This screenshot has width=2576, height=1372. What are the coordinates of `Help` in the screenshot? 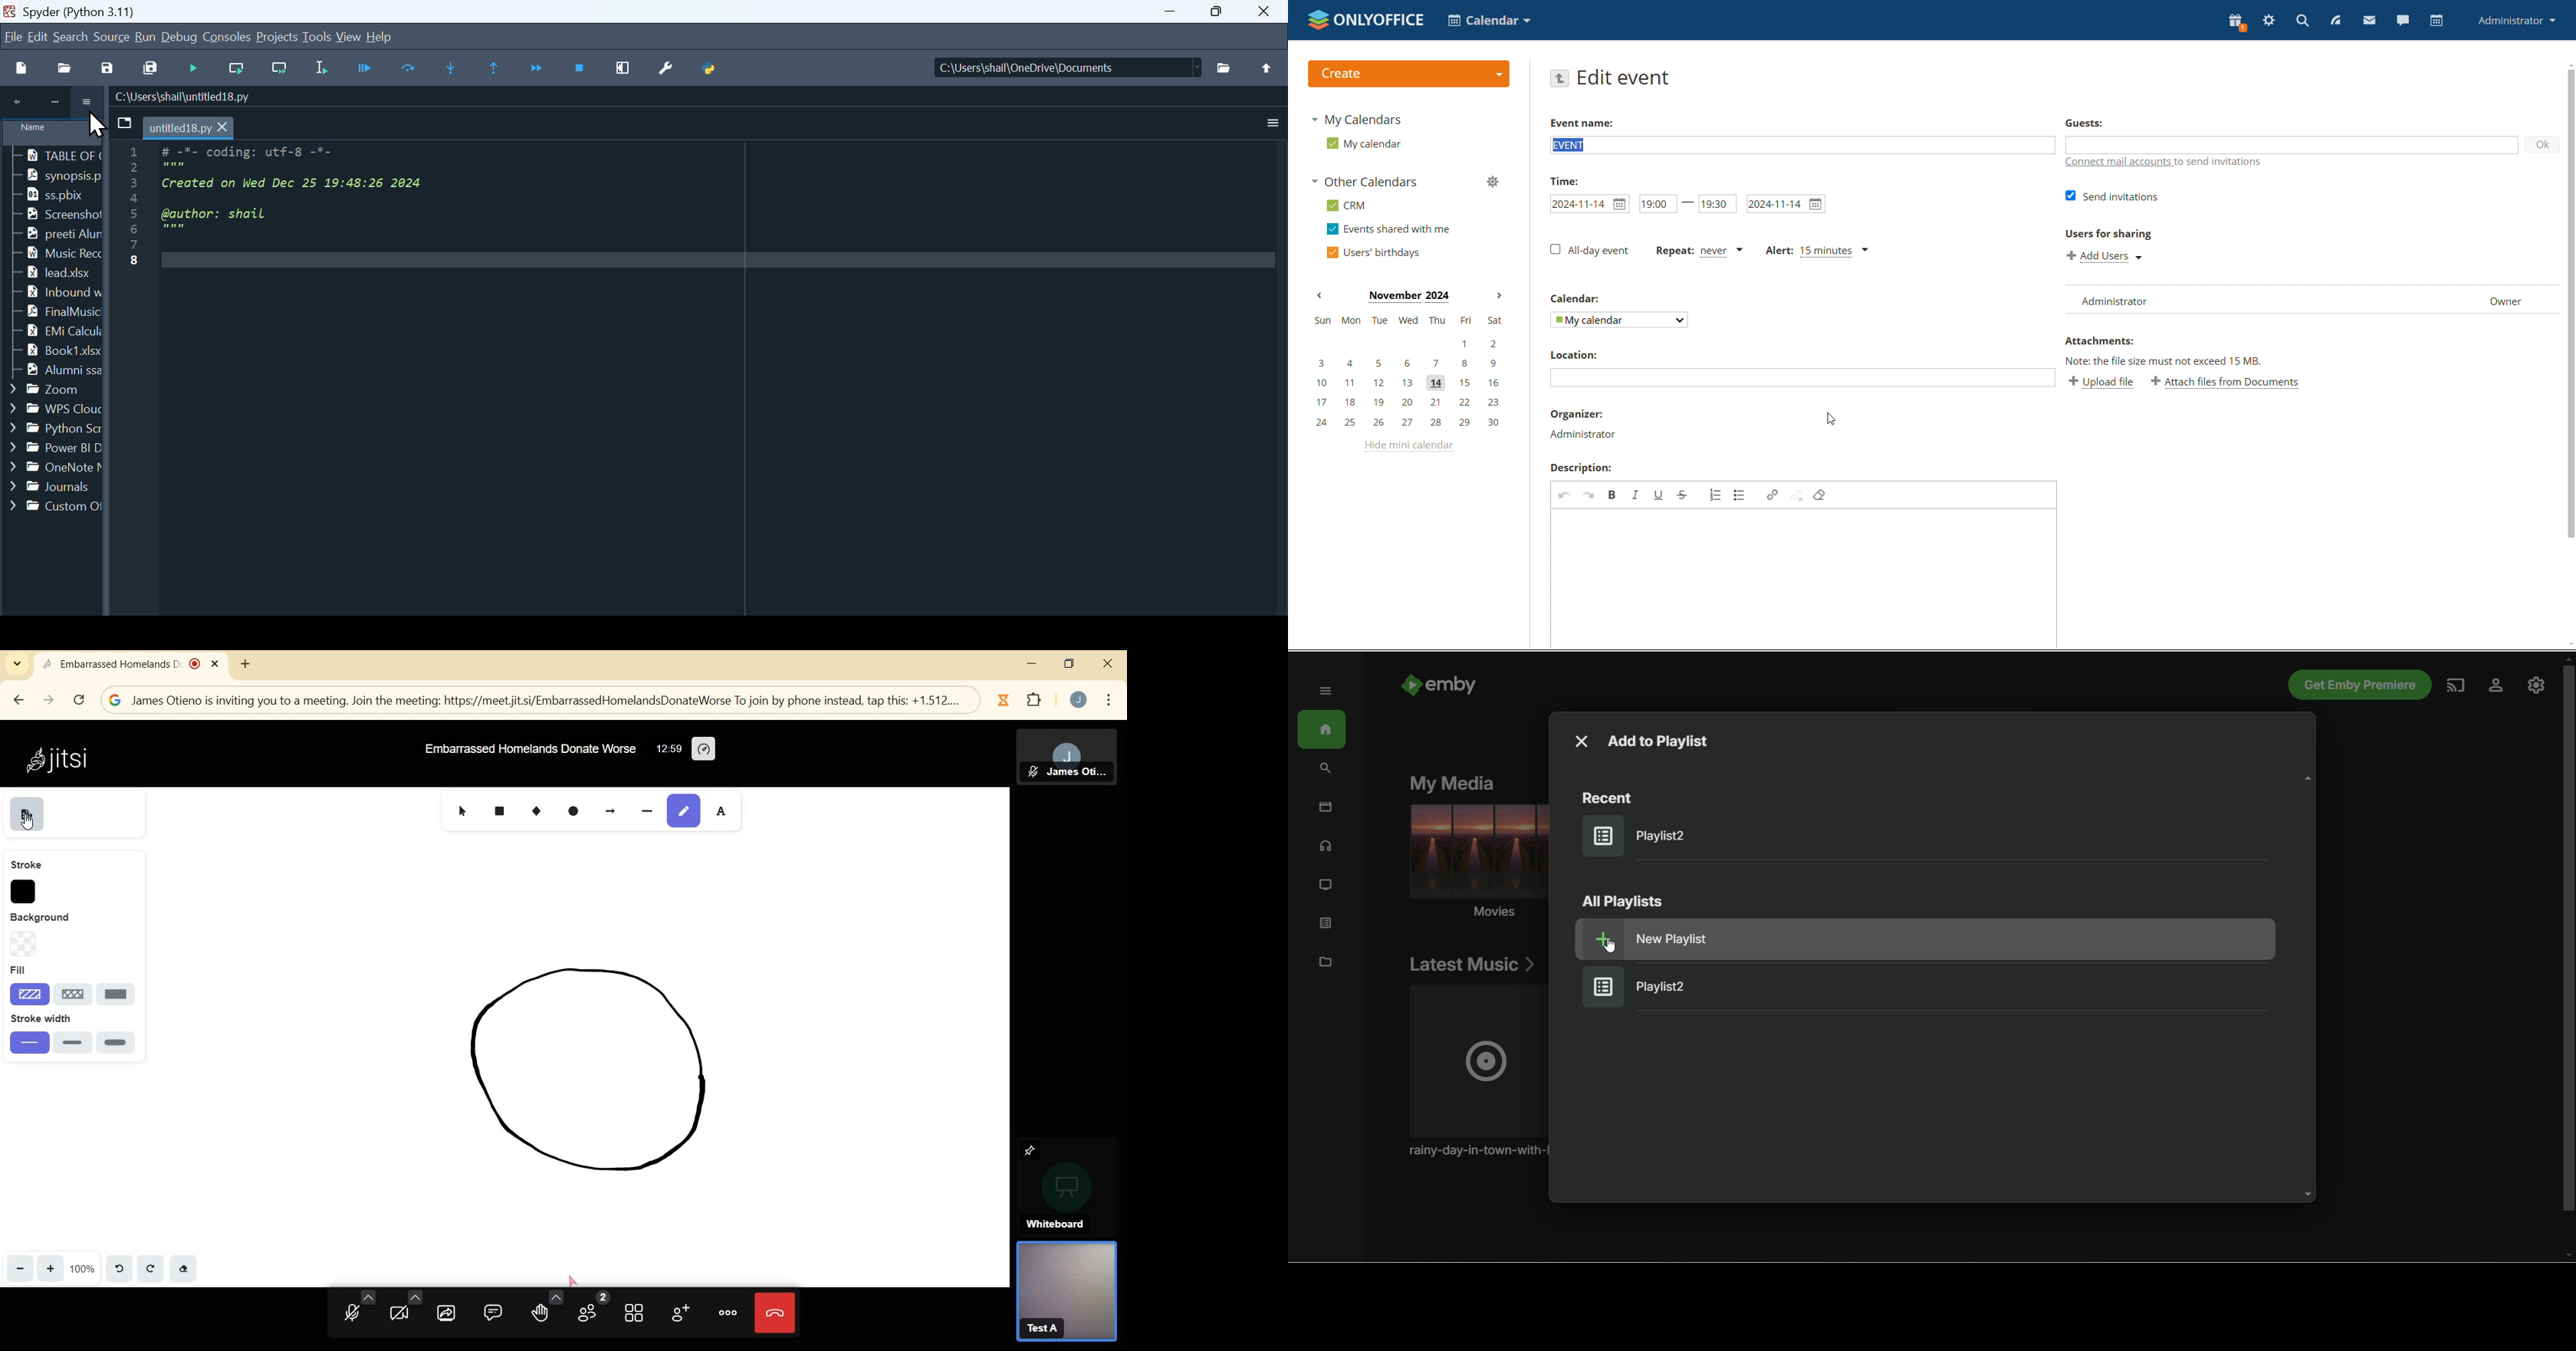 It's located at (379, 35).